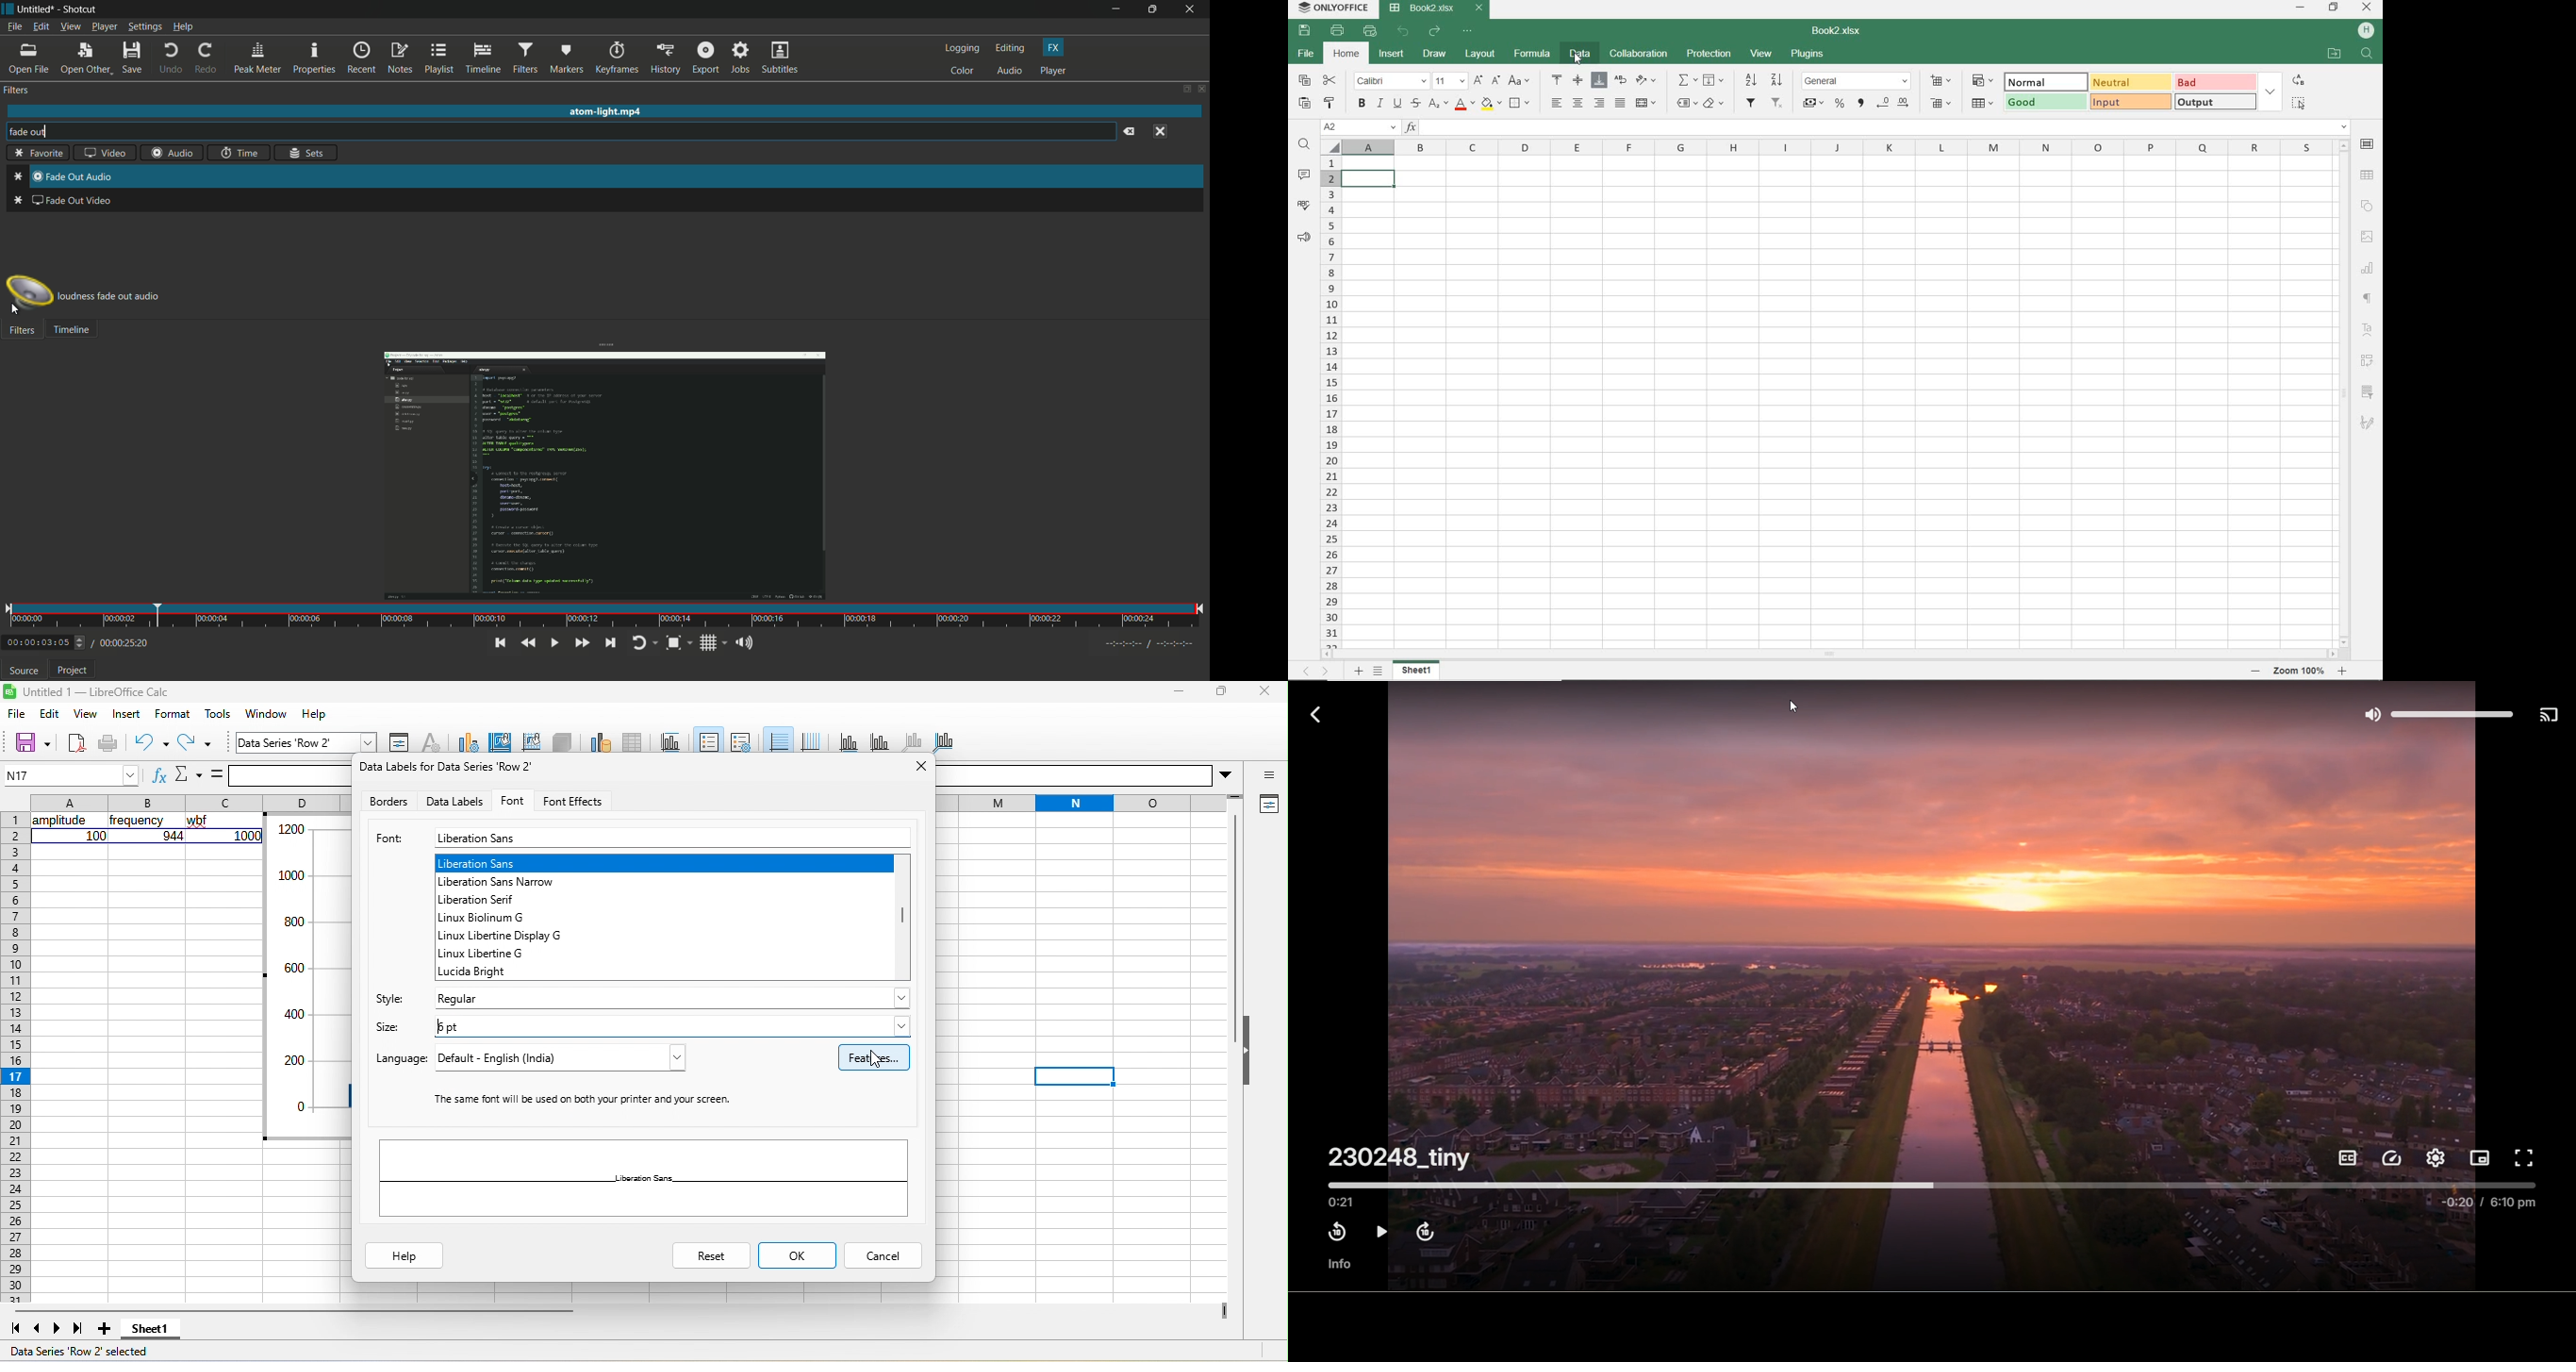  I want to click on legend on/off, so click(707, 739).